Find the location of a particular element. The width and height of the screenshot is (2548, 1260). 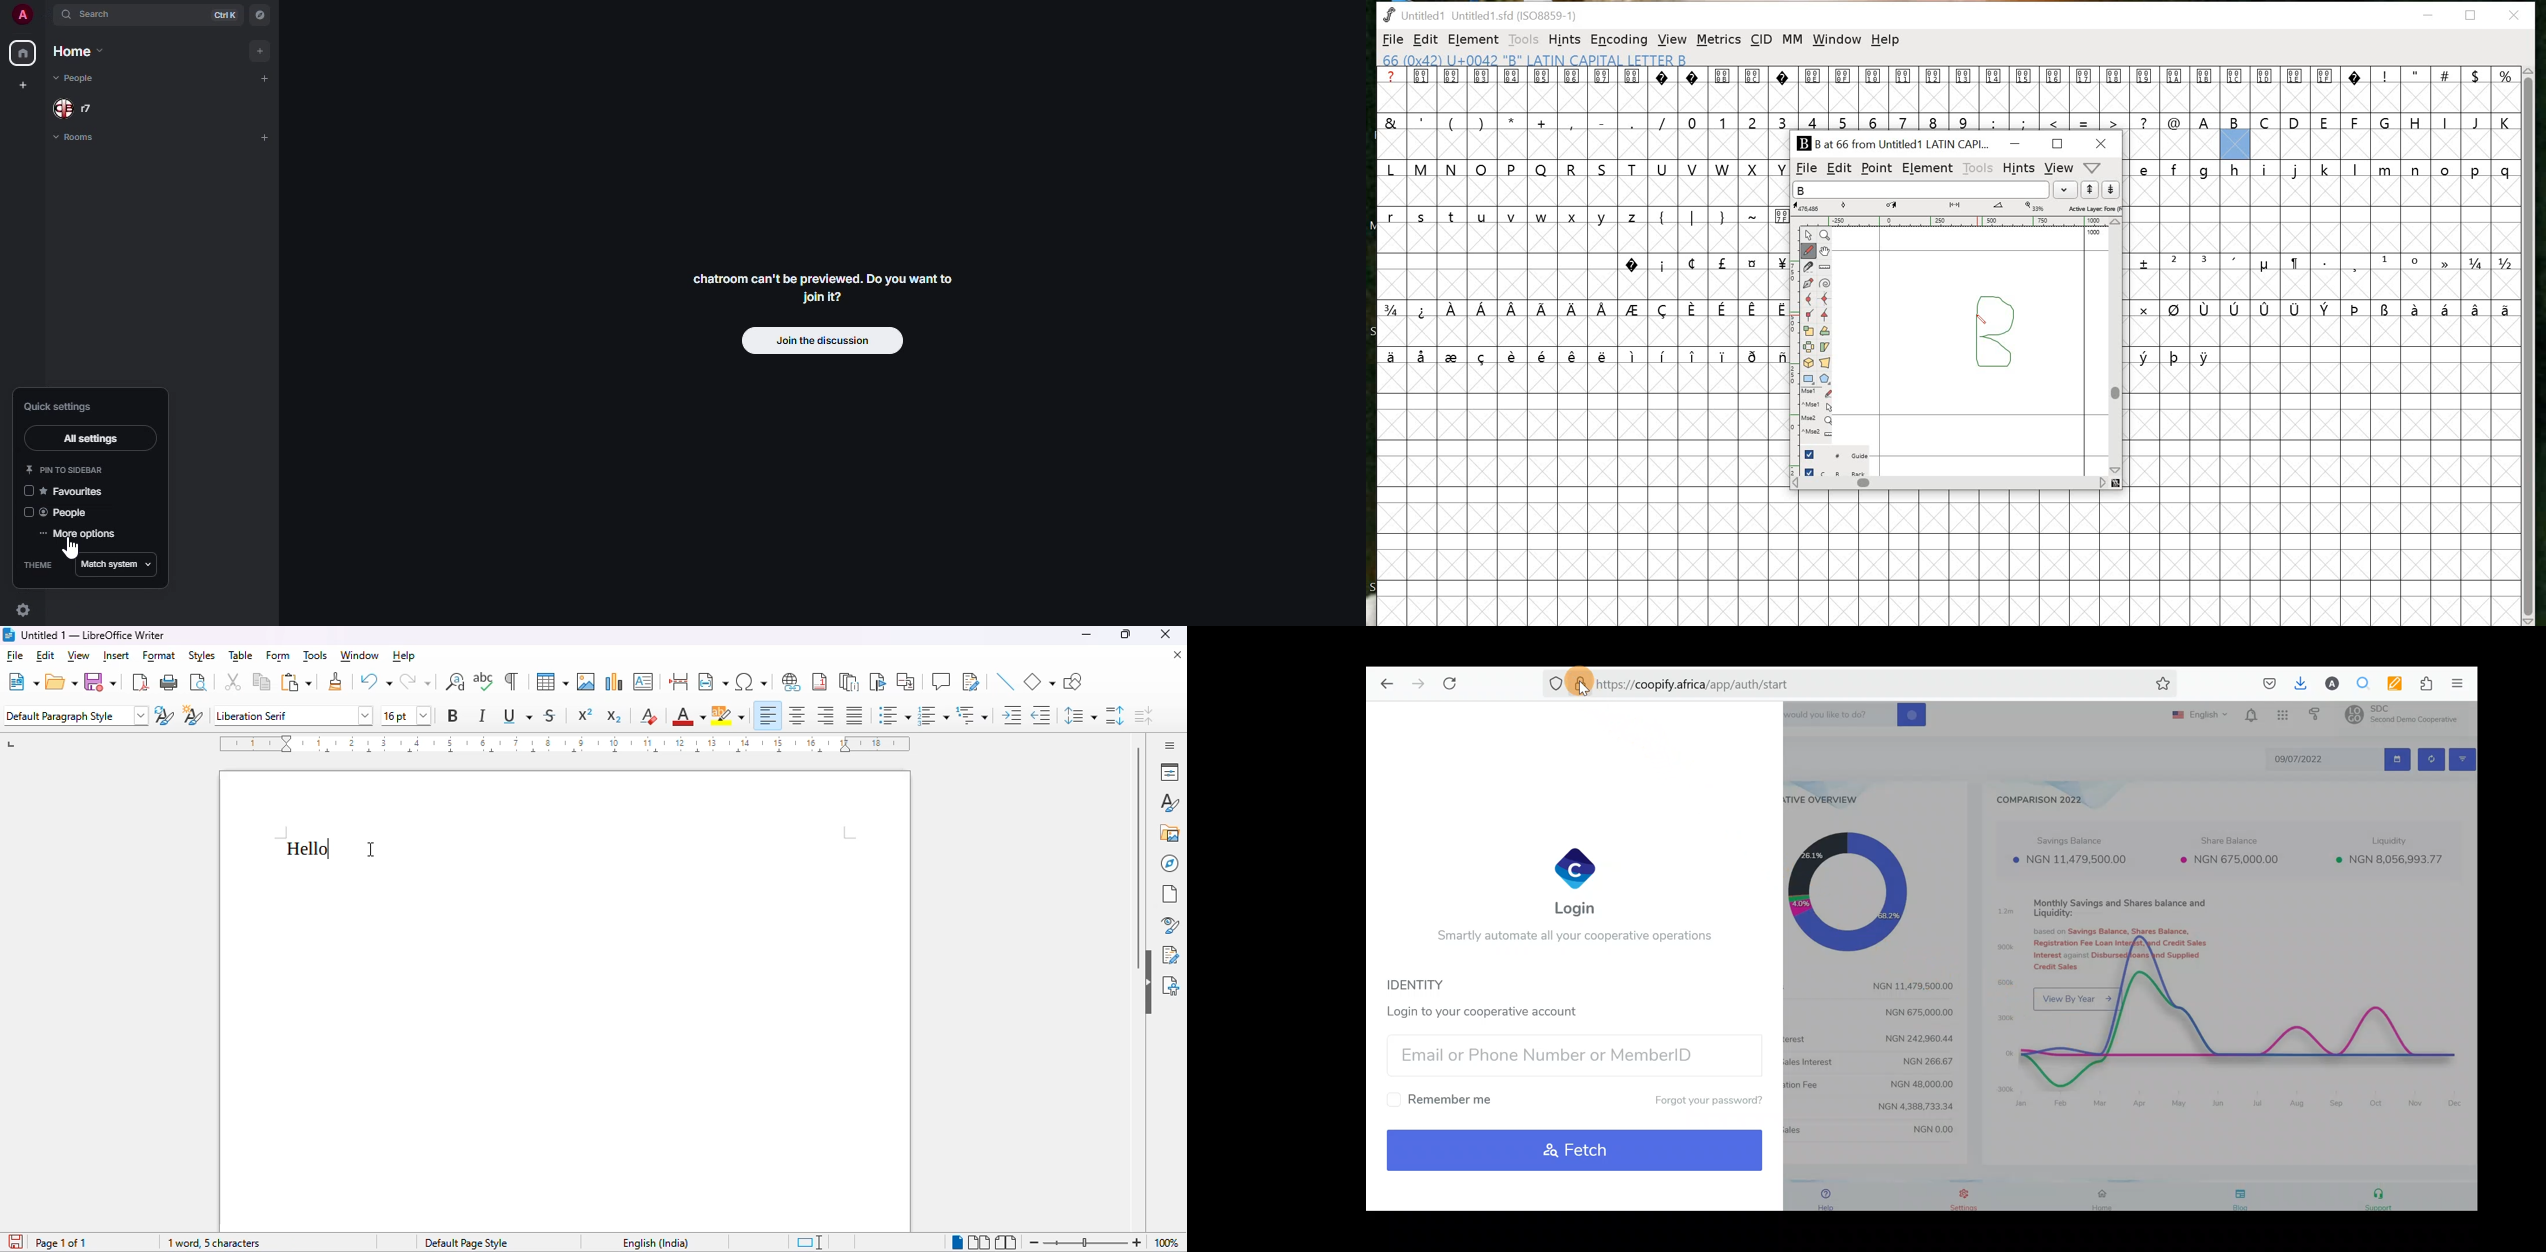

open is located at coordinates (63, 683).